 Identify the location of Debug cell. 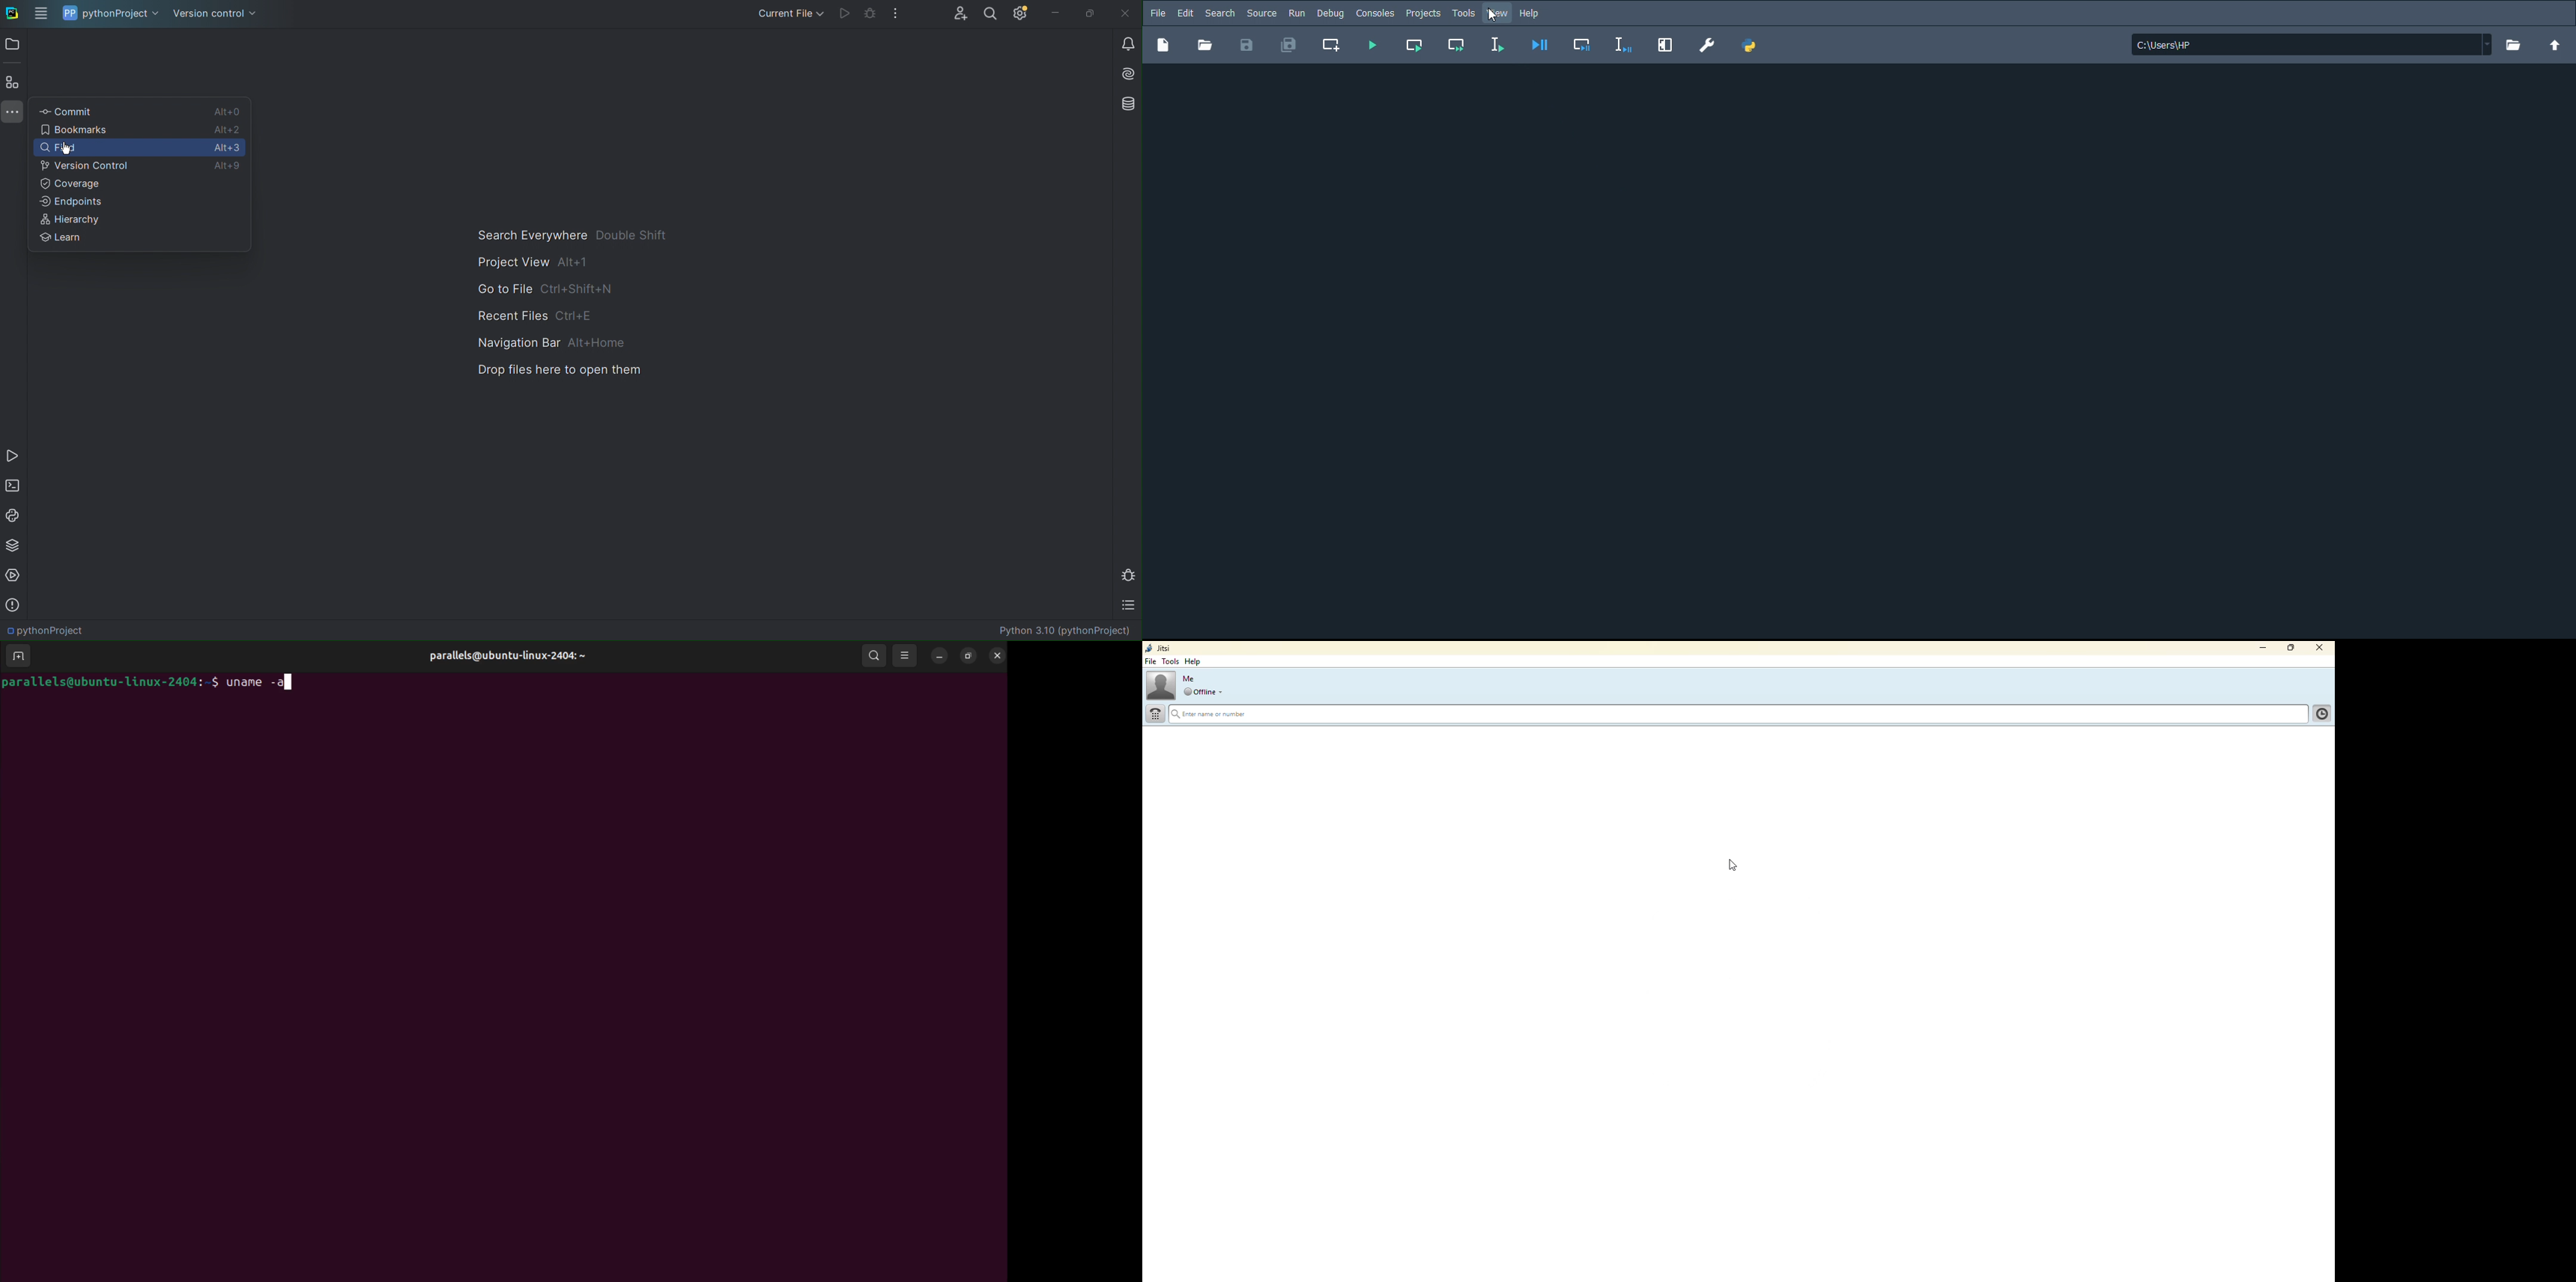
(1583, 46).